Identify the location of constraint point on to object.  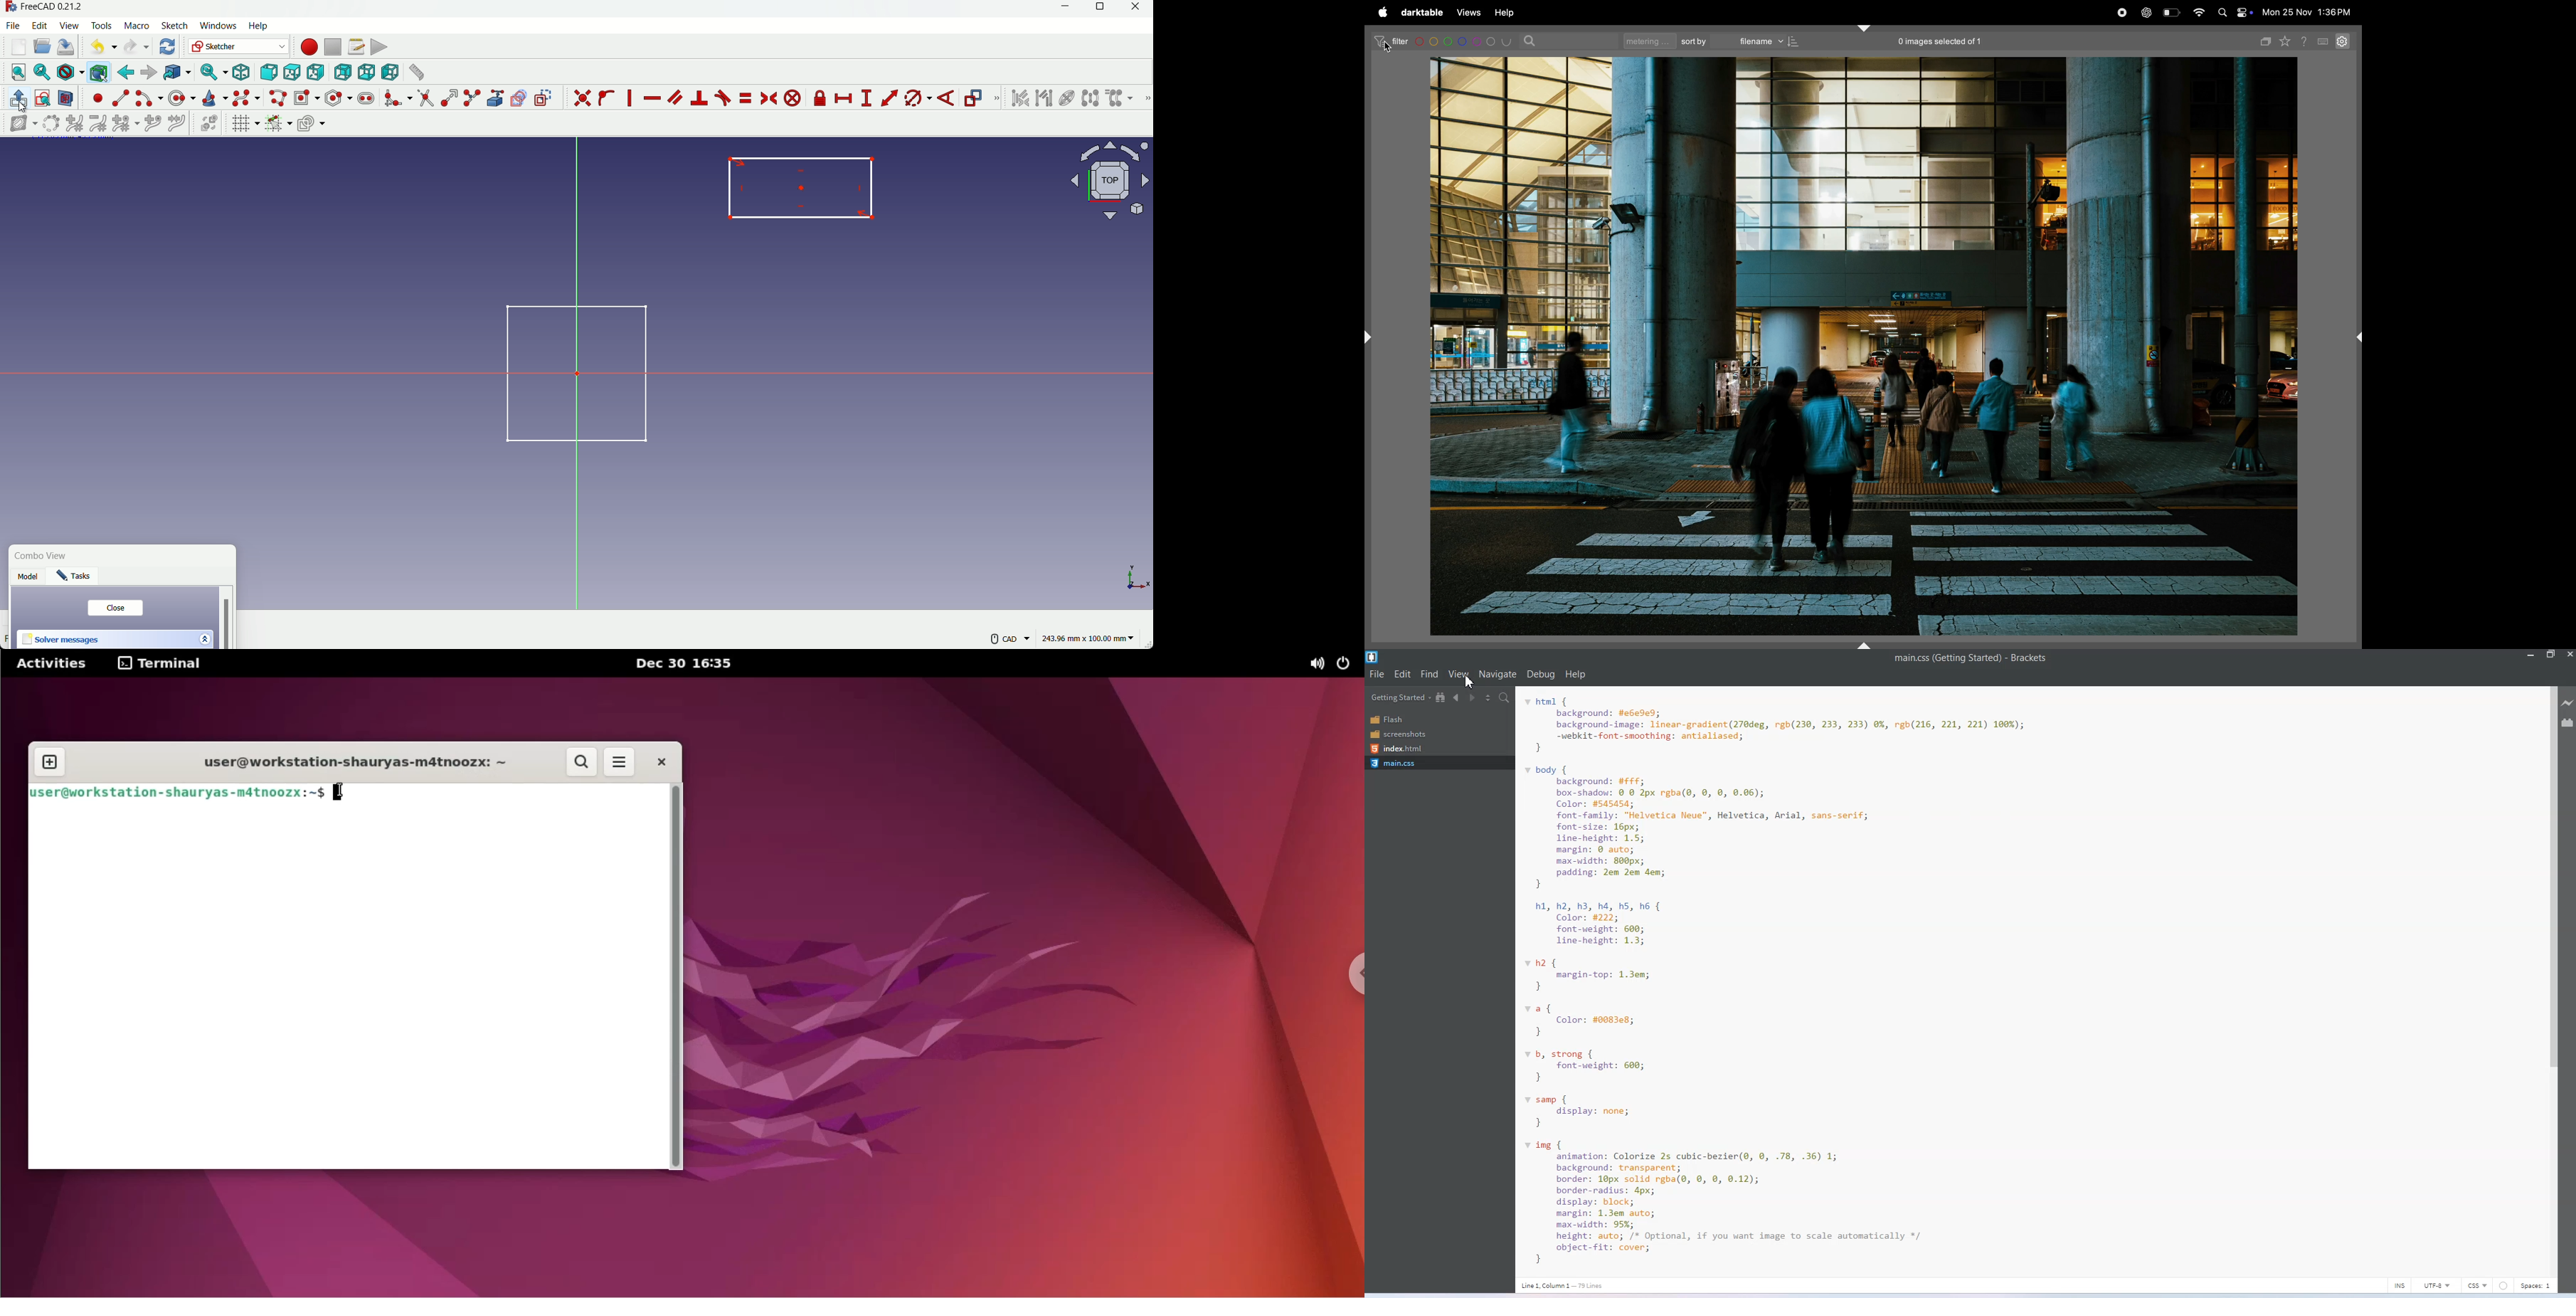
(608, 98).